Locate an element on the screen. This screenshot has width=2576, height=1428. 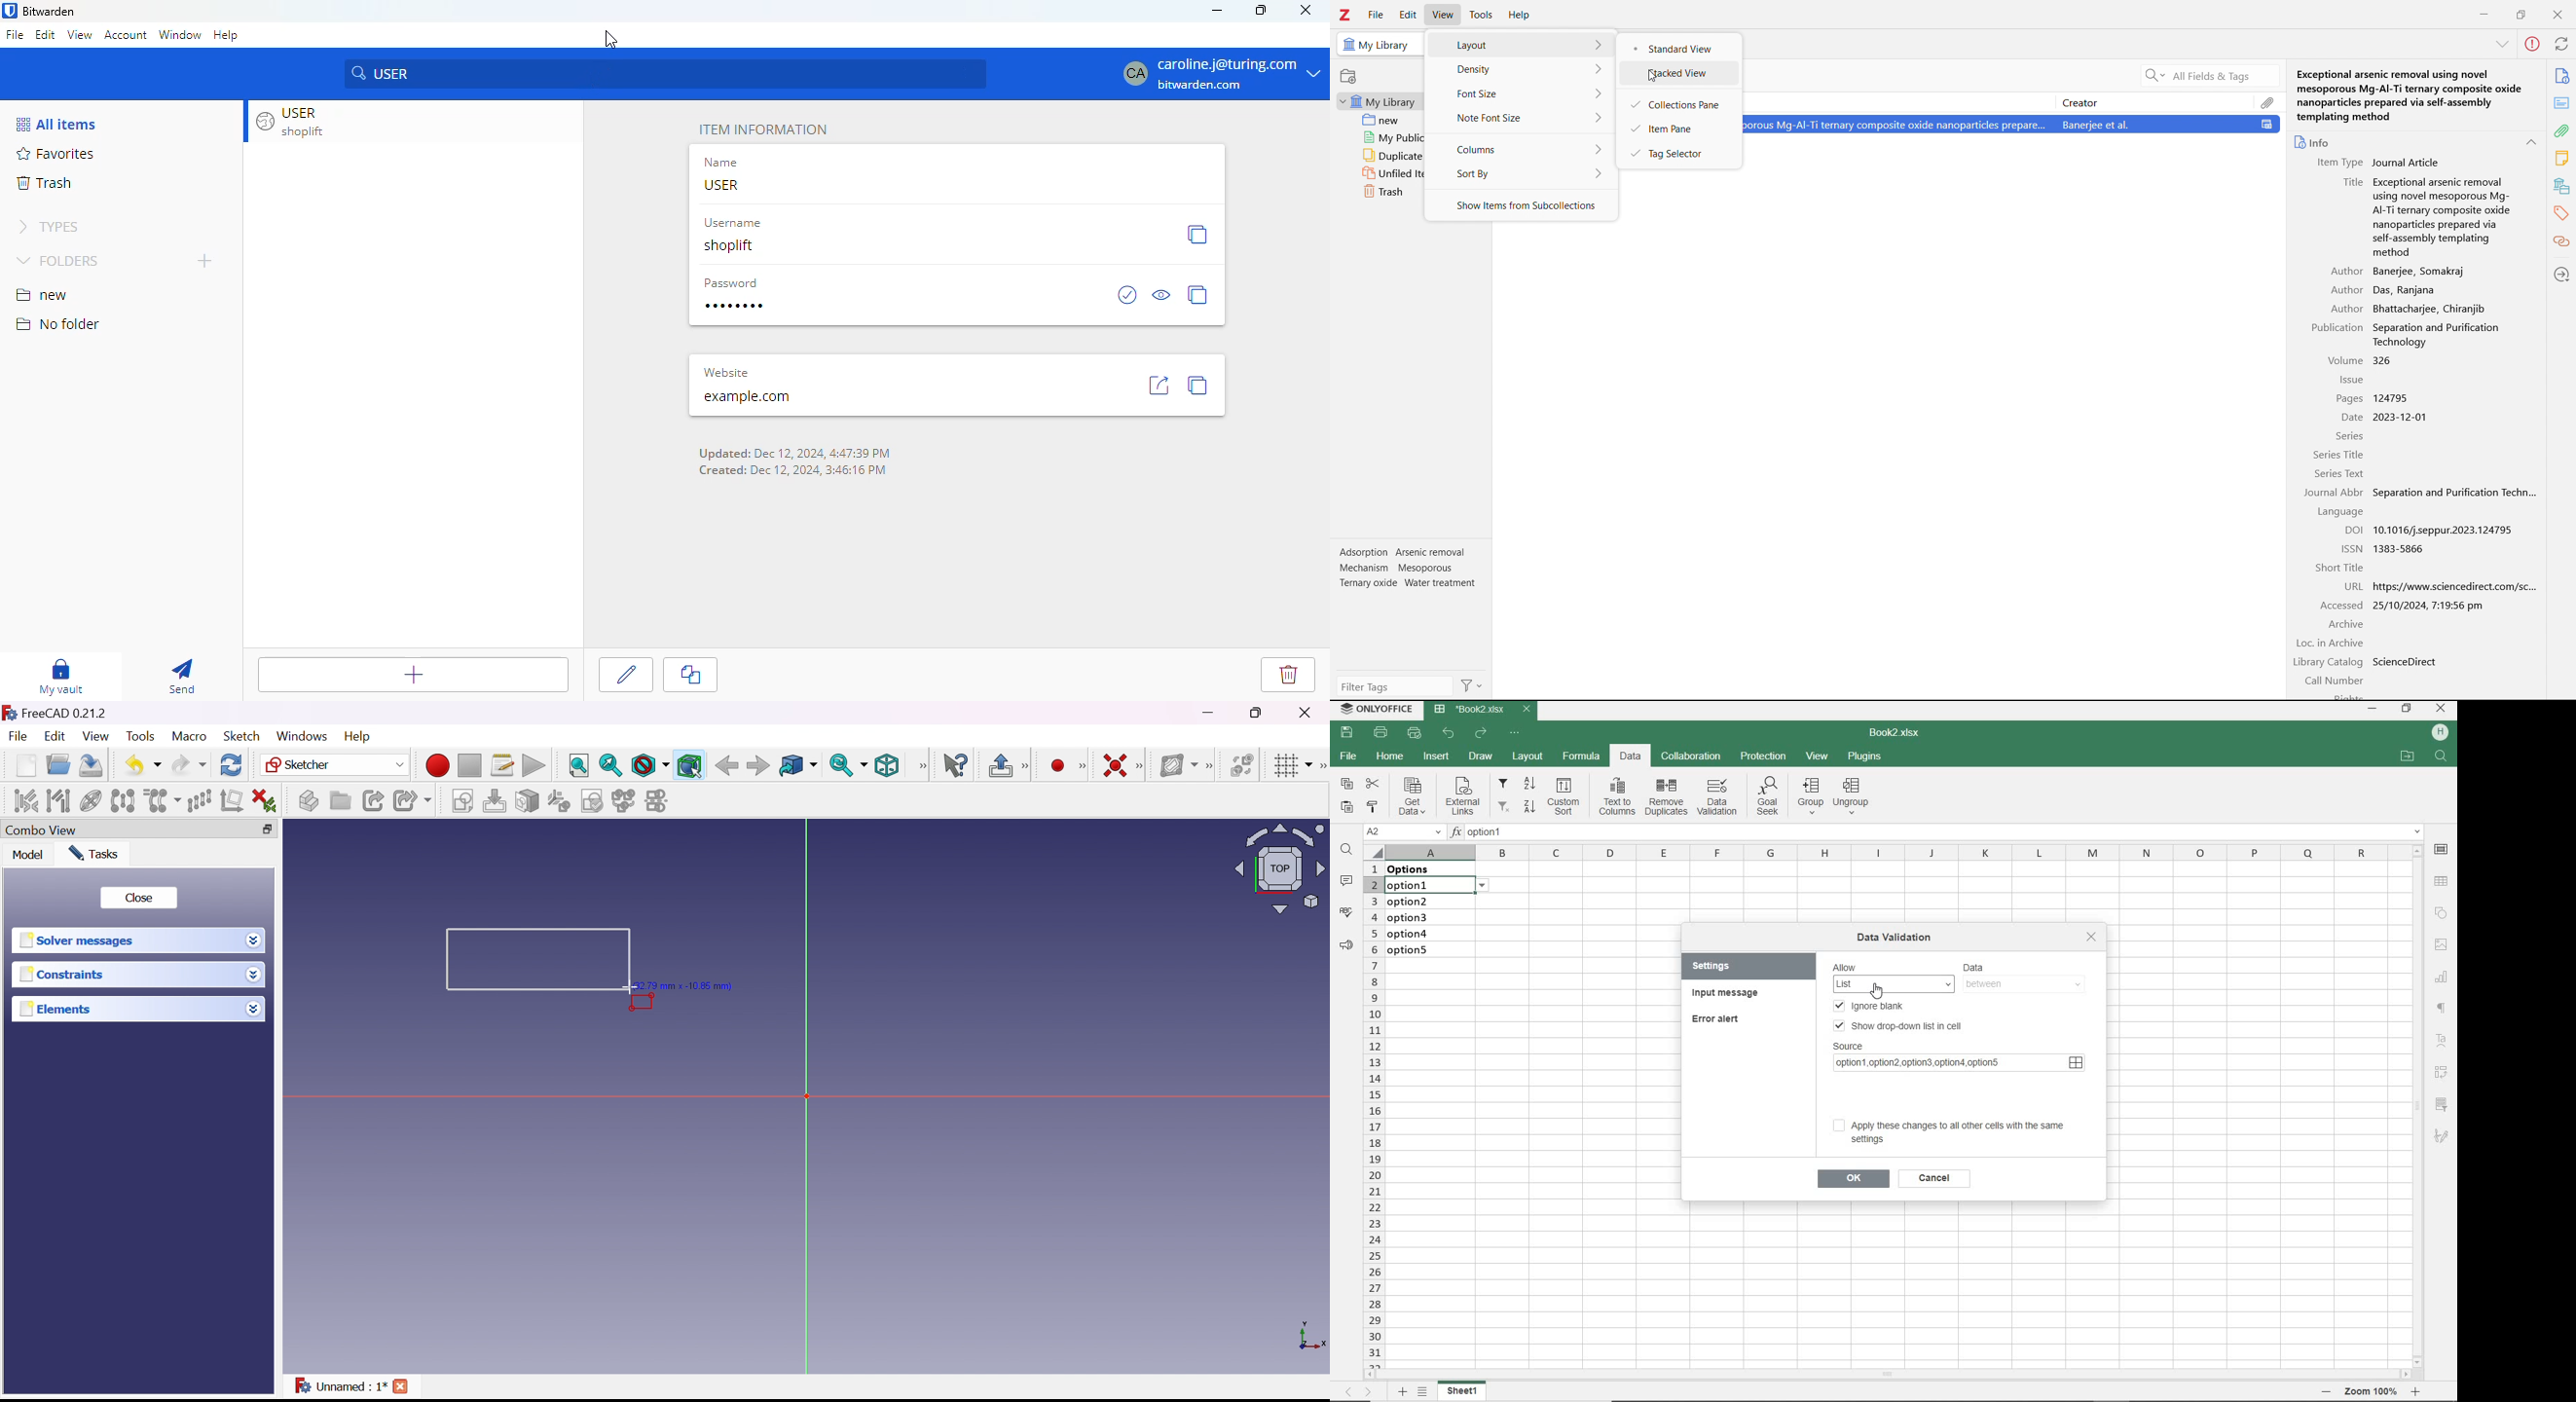
SCROLLBAR is located at coordinates (1888, 1373).